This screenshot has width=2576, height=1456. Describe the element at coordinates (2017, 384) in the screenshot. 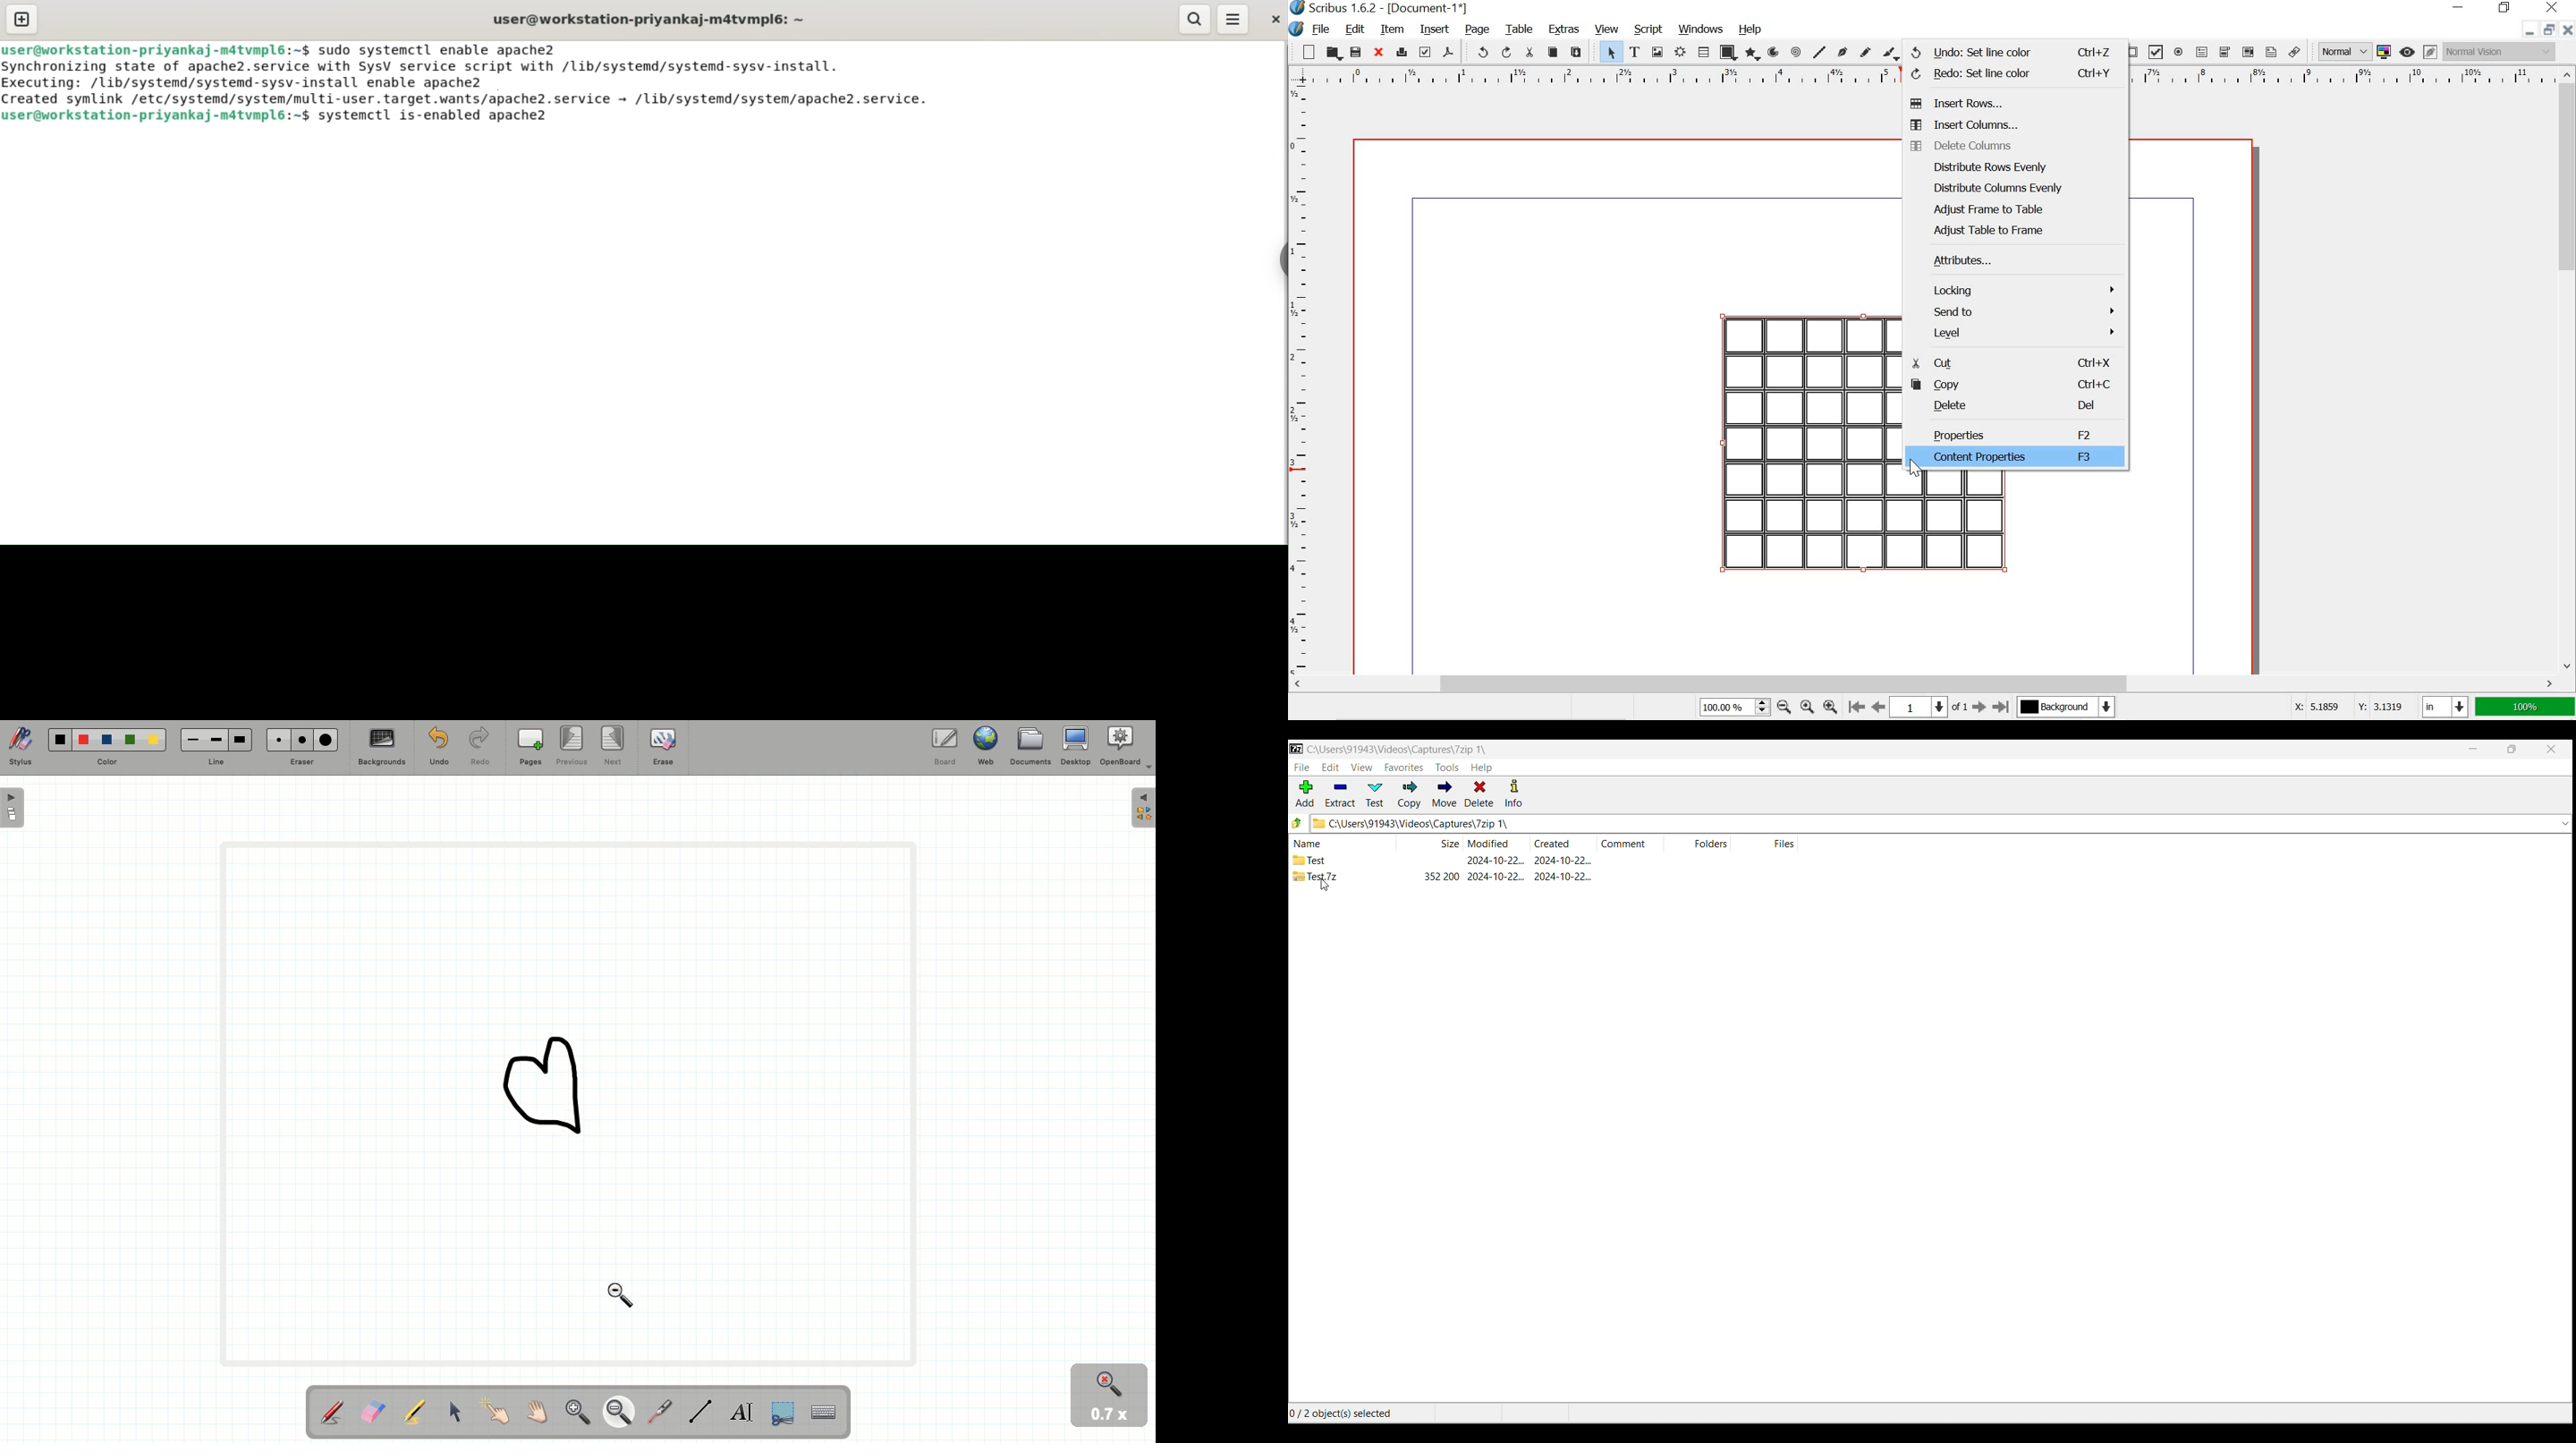

I see `copy Ctrl+C` at that location.